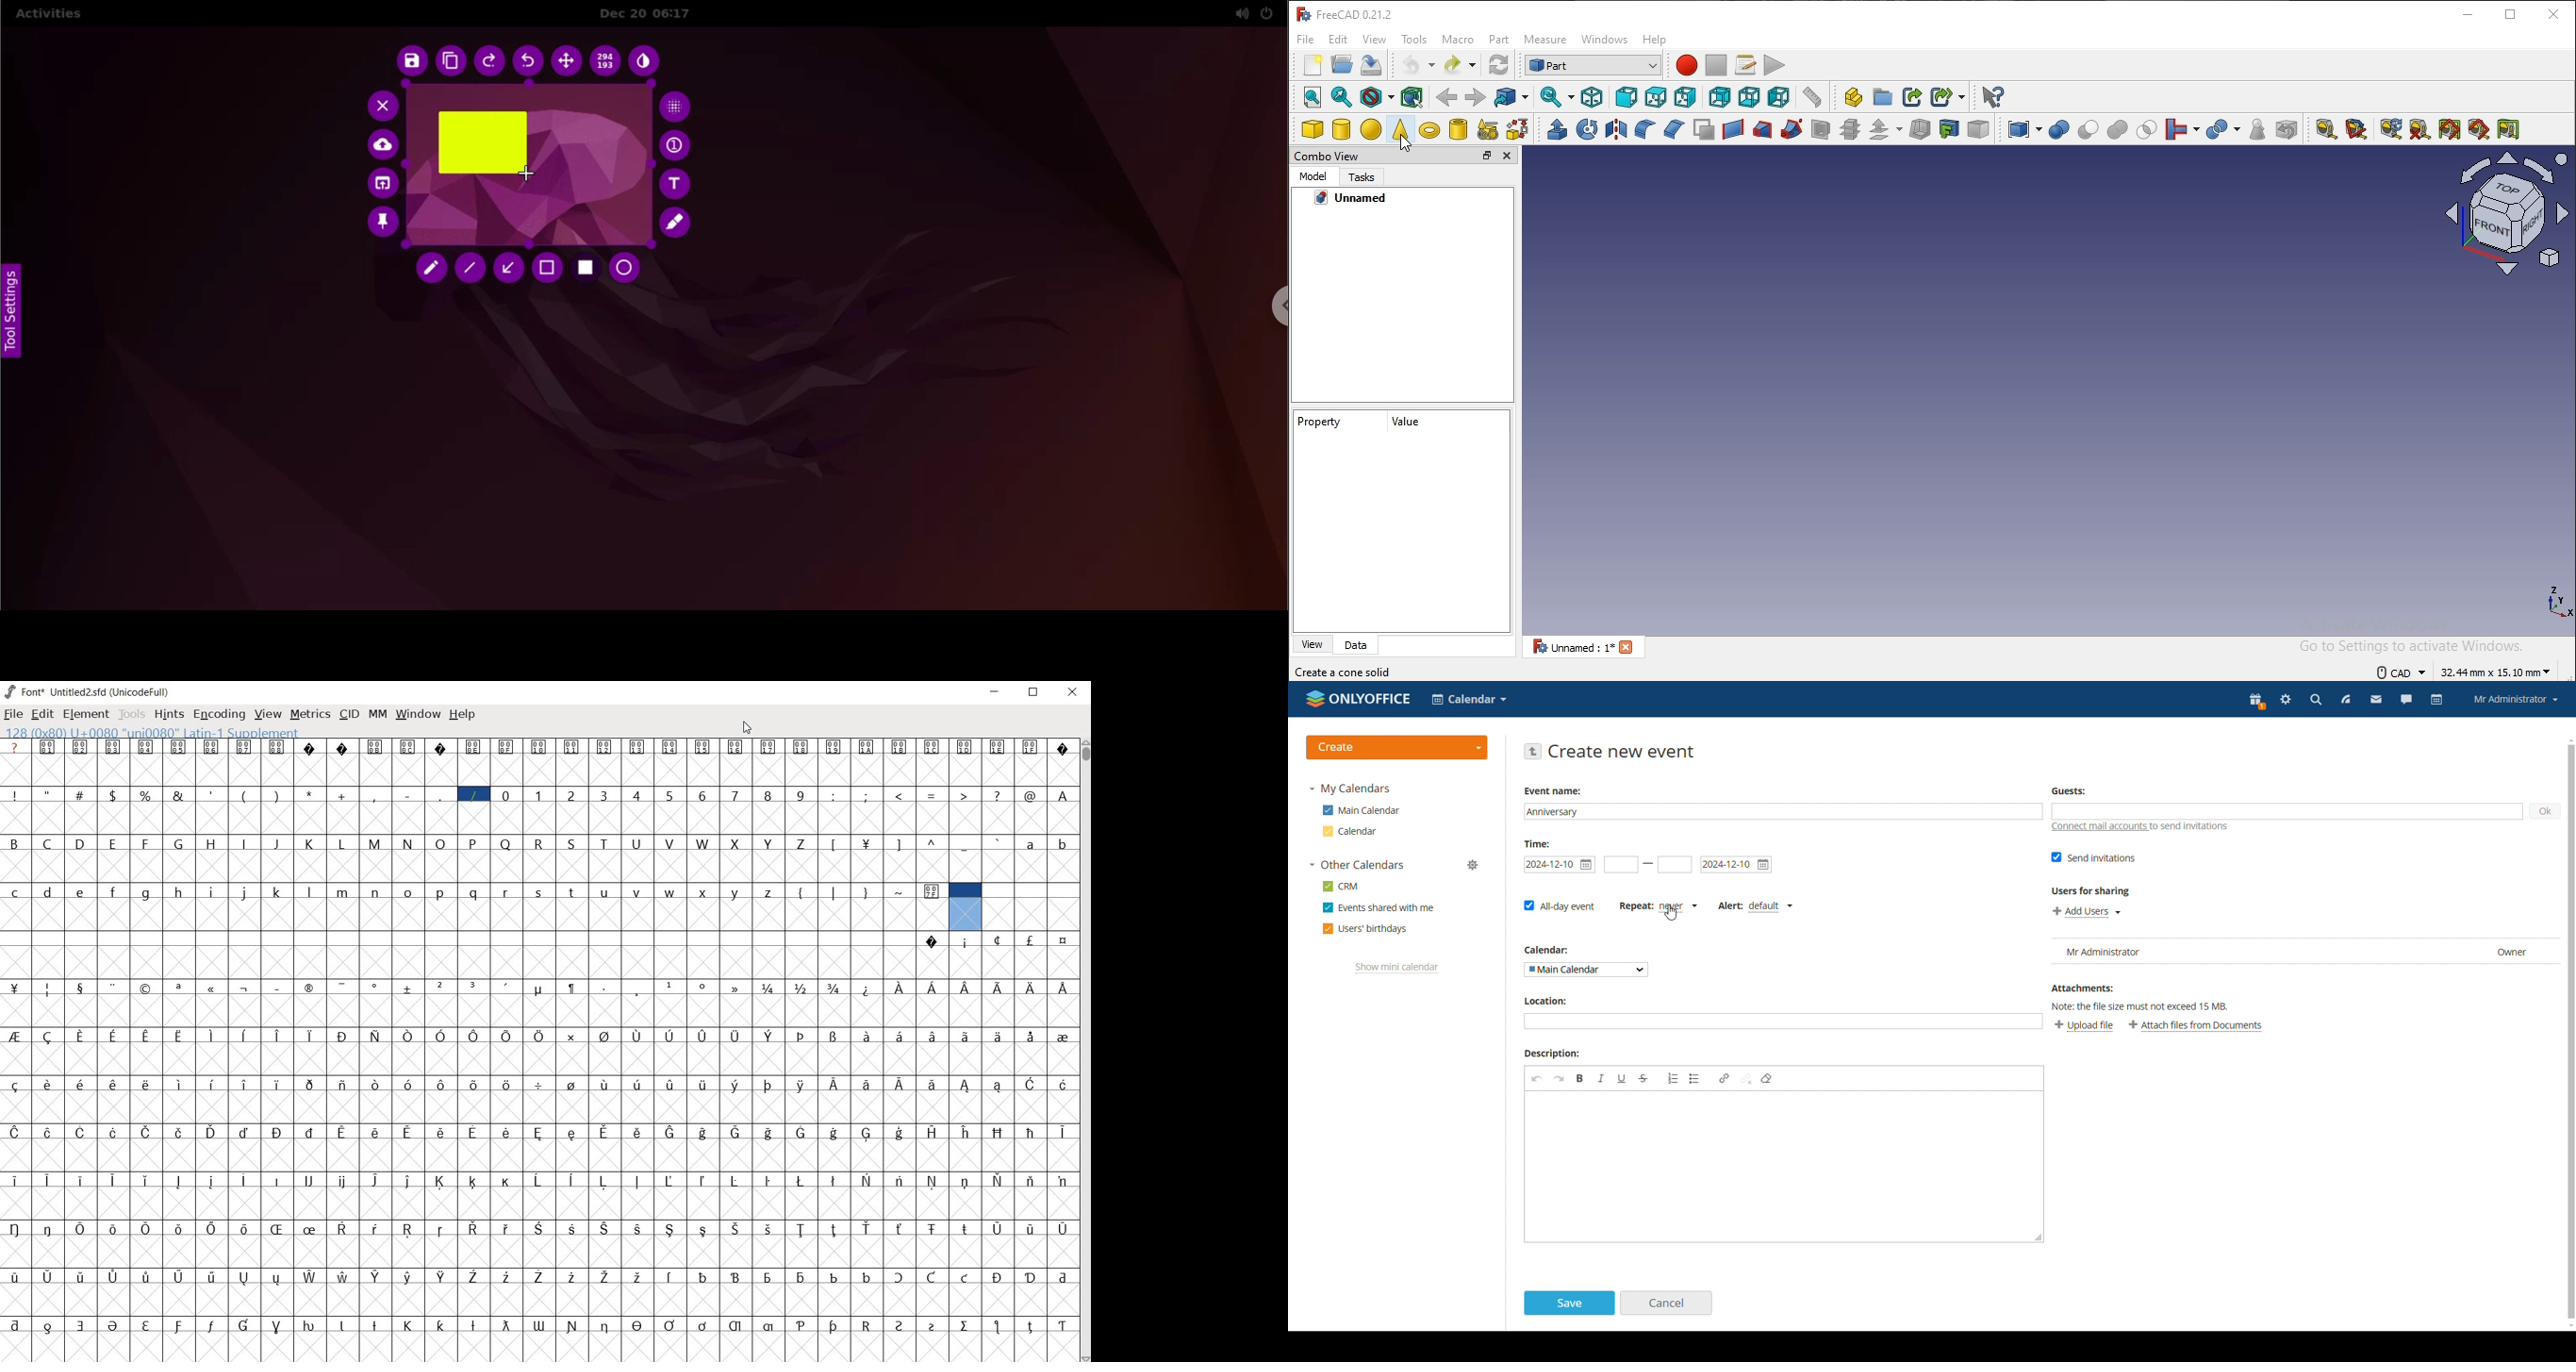  What do you see at coordinates (114, 747) in the screenshot?
I see `Symbol` at bounding box center [114, 747].